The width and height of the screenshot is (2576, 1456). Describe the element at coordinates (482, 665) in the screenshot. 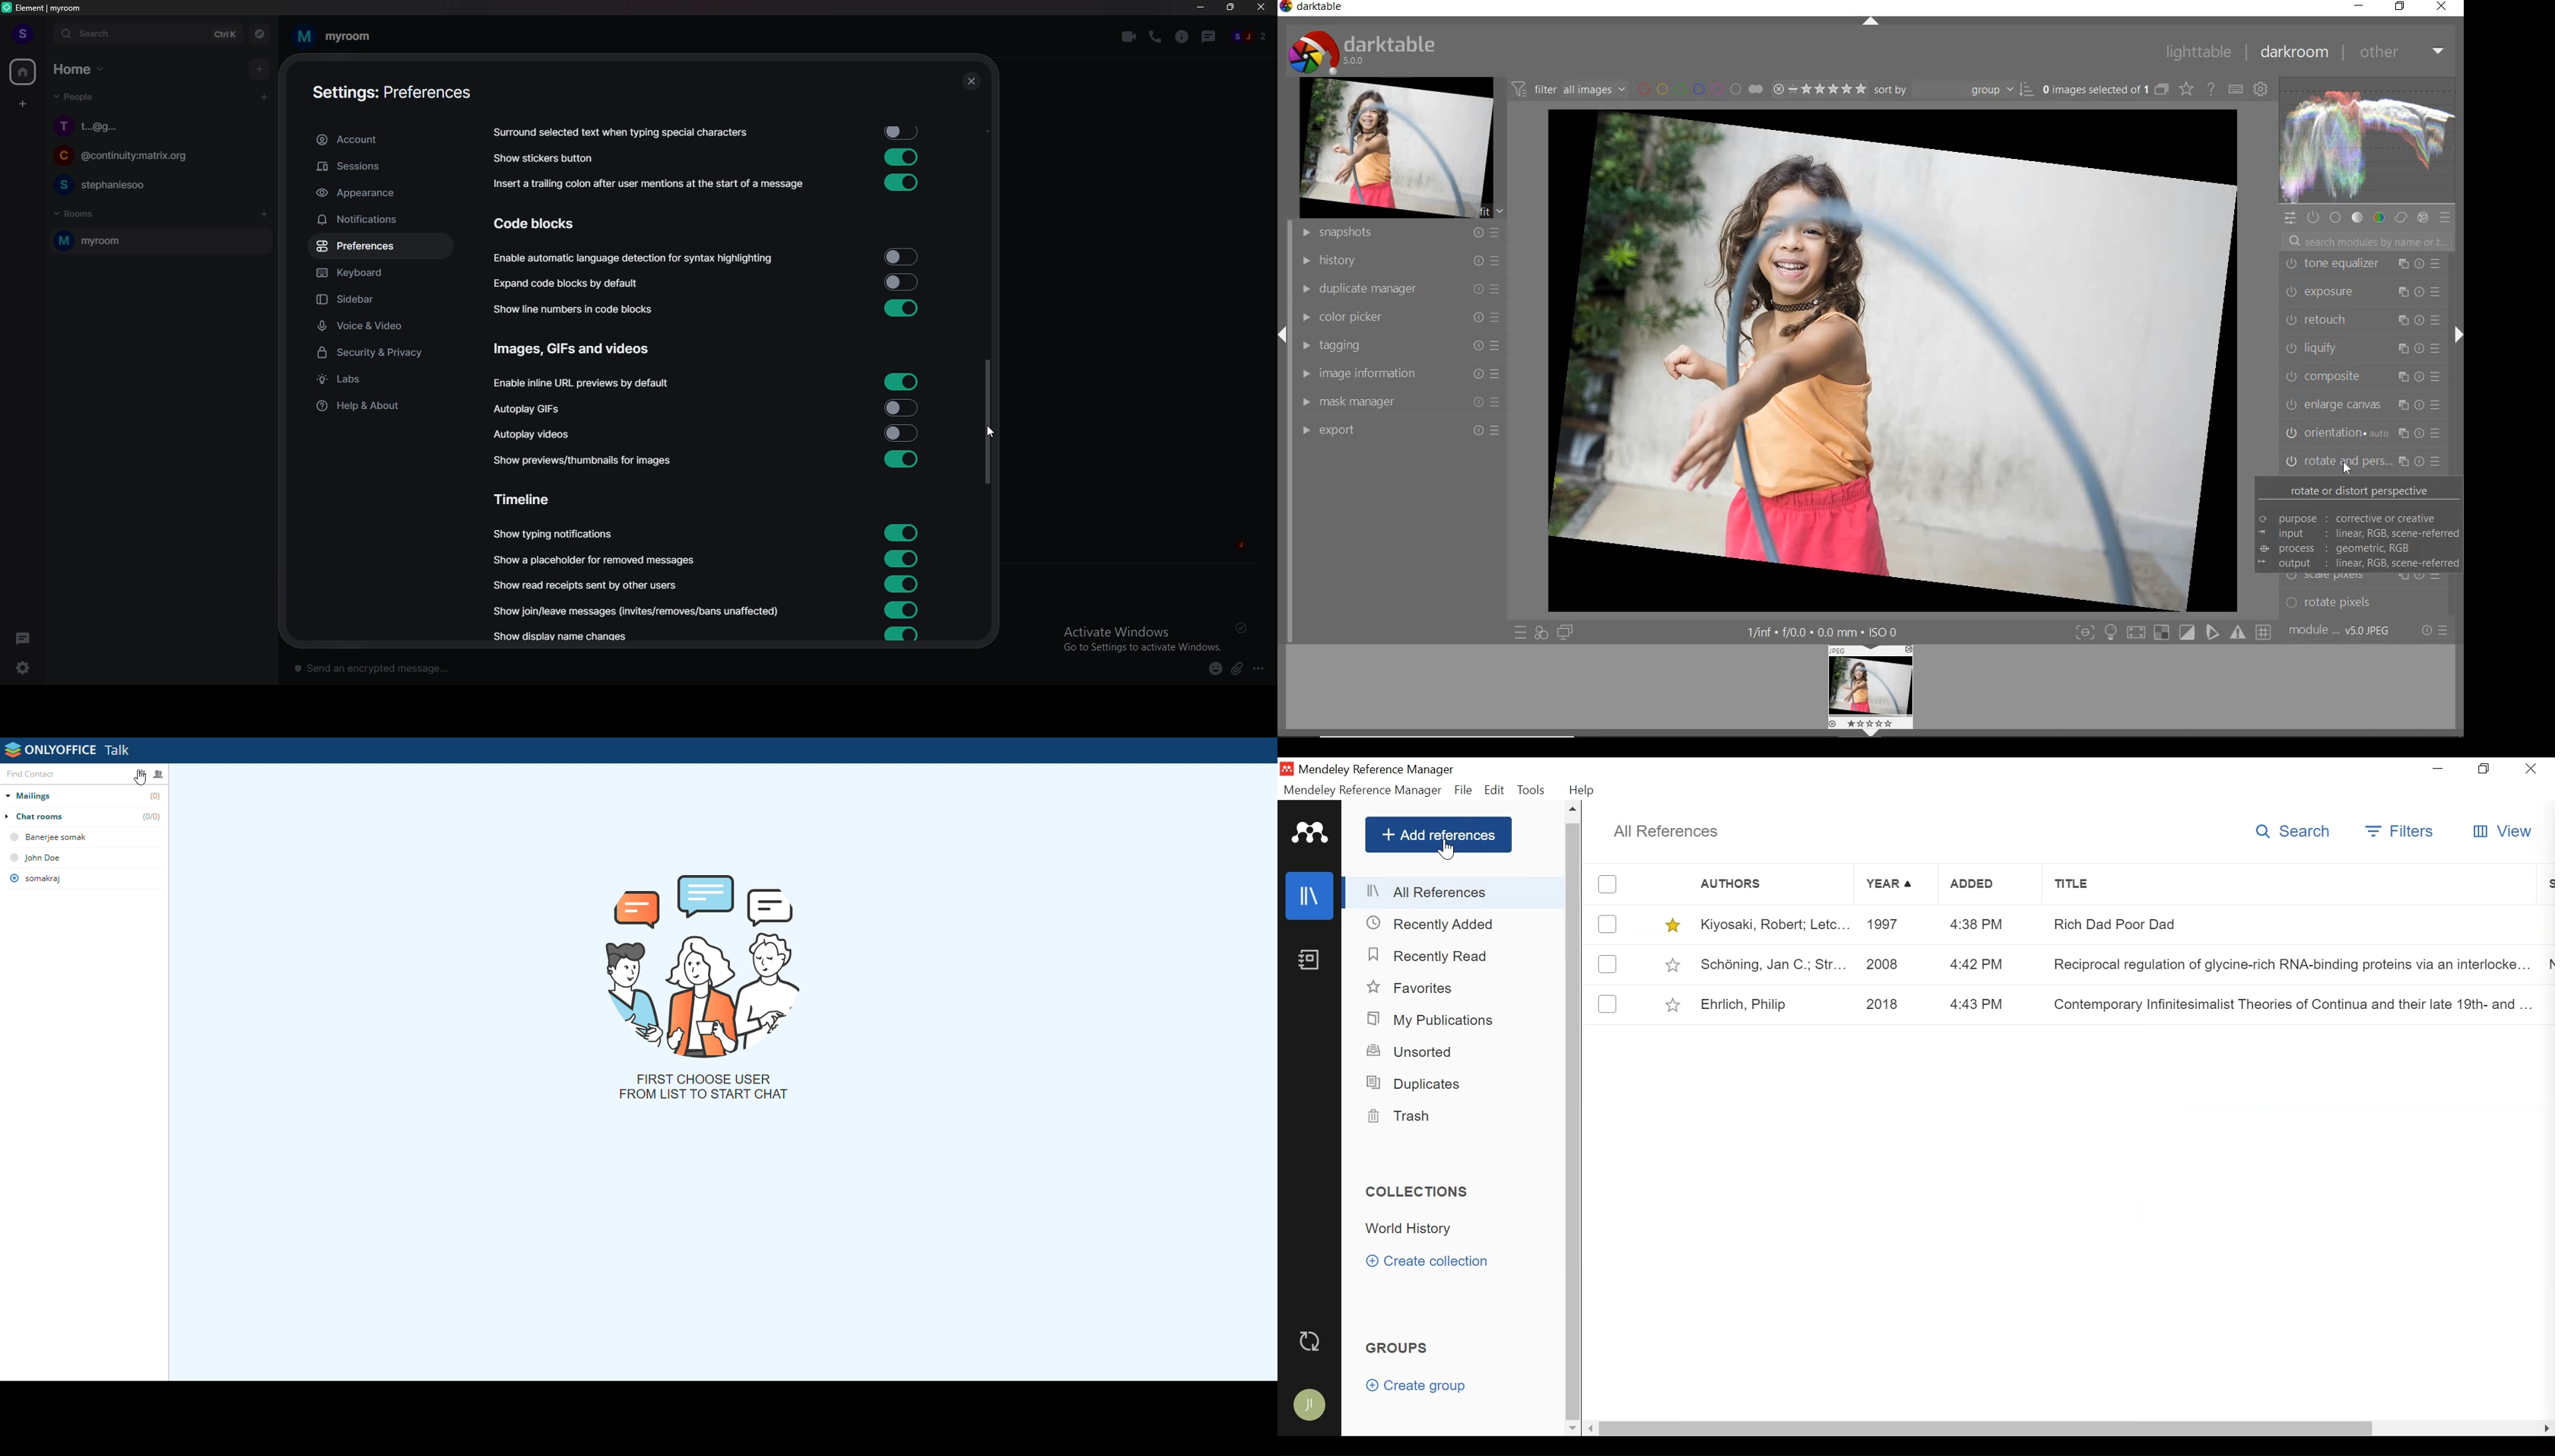

I see `text box` at that location.